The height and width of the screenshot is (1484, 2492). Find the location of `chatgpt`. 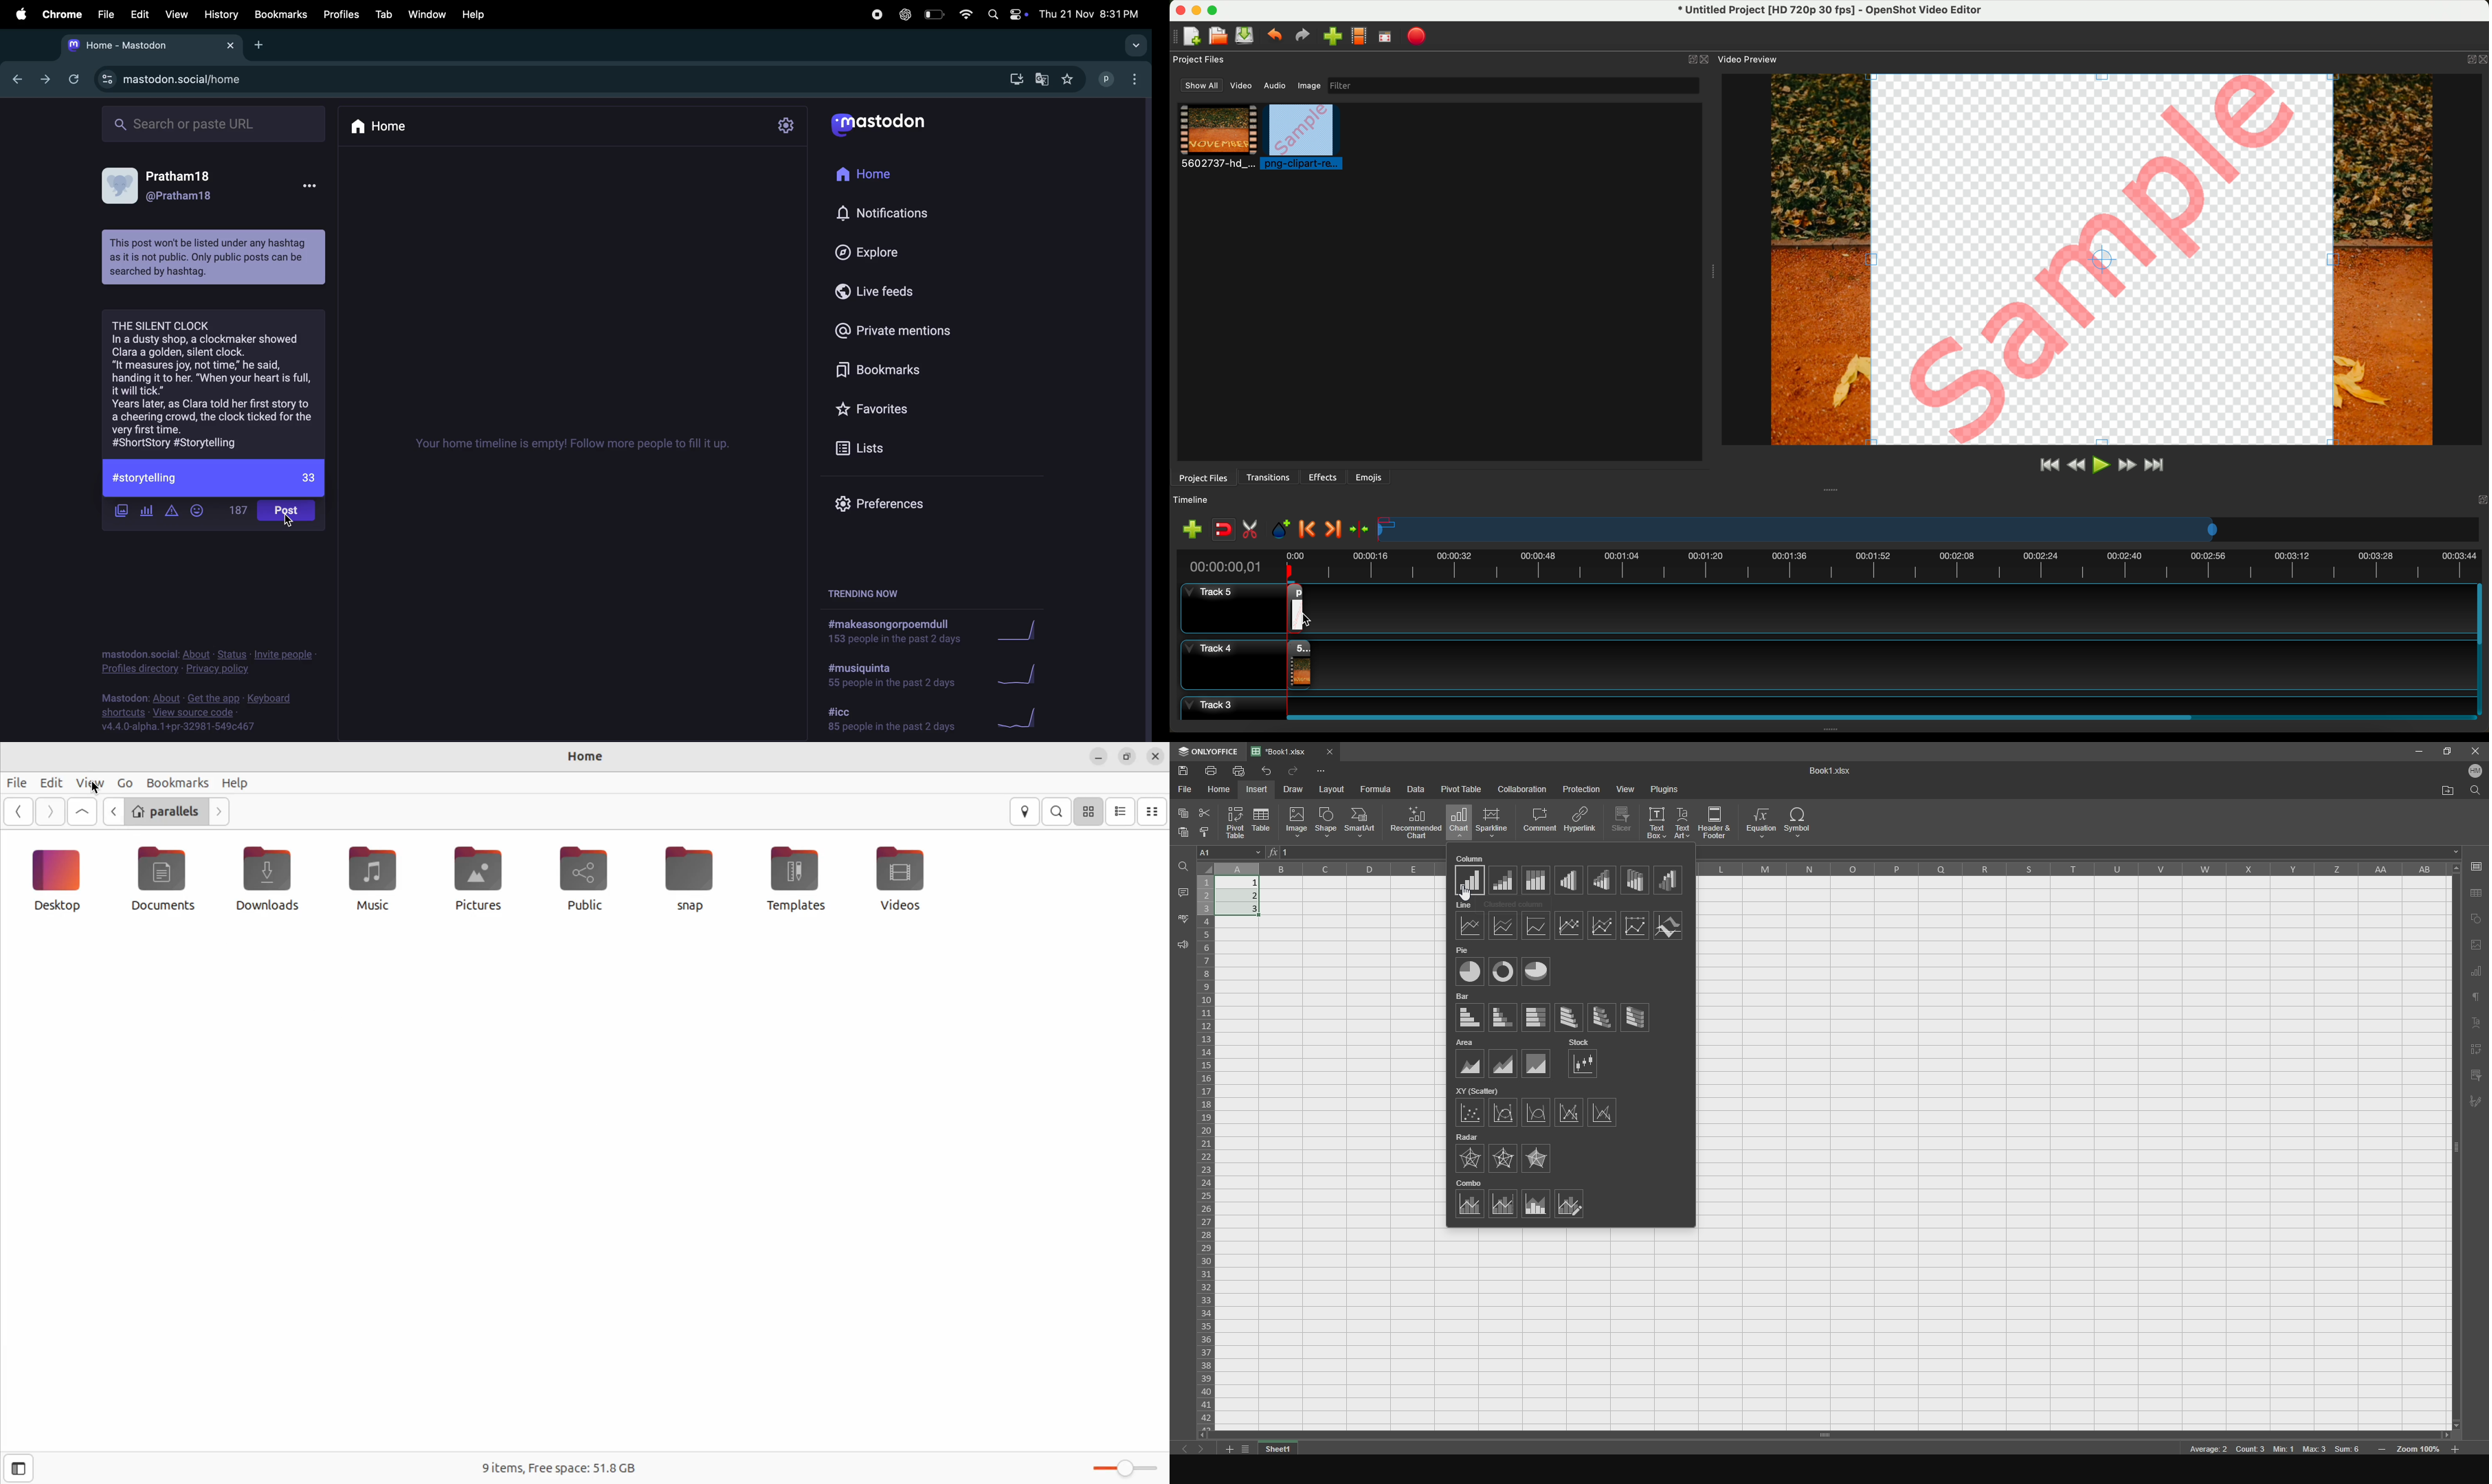

chatgpt is located at coordinates (904, 14).